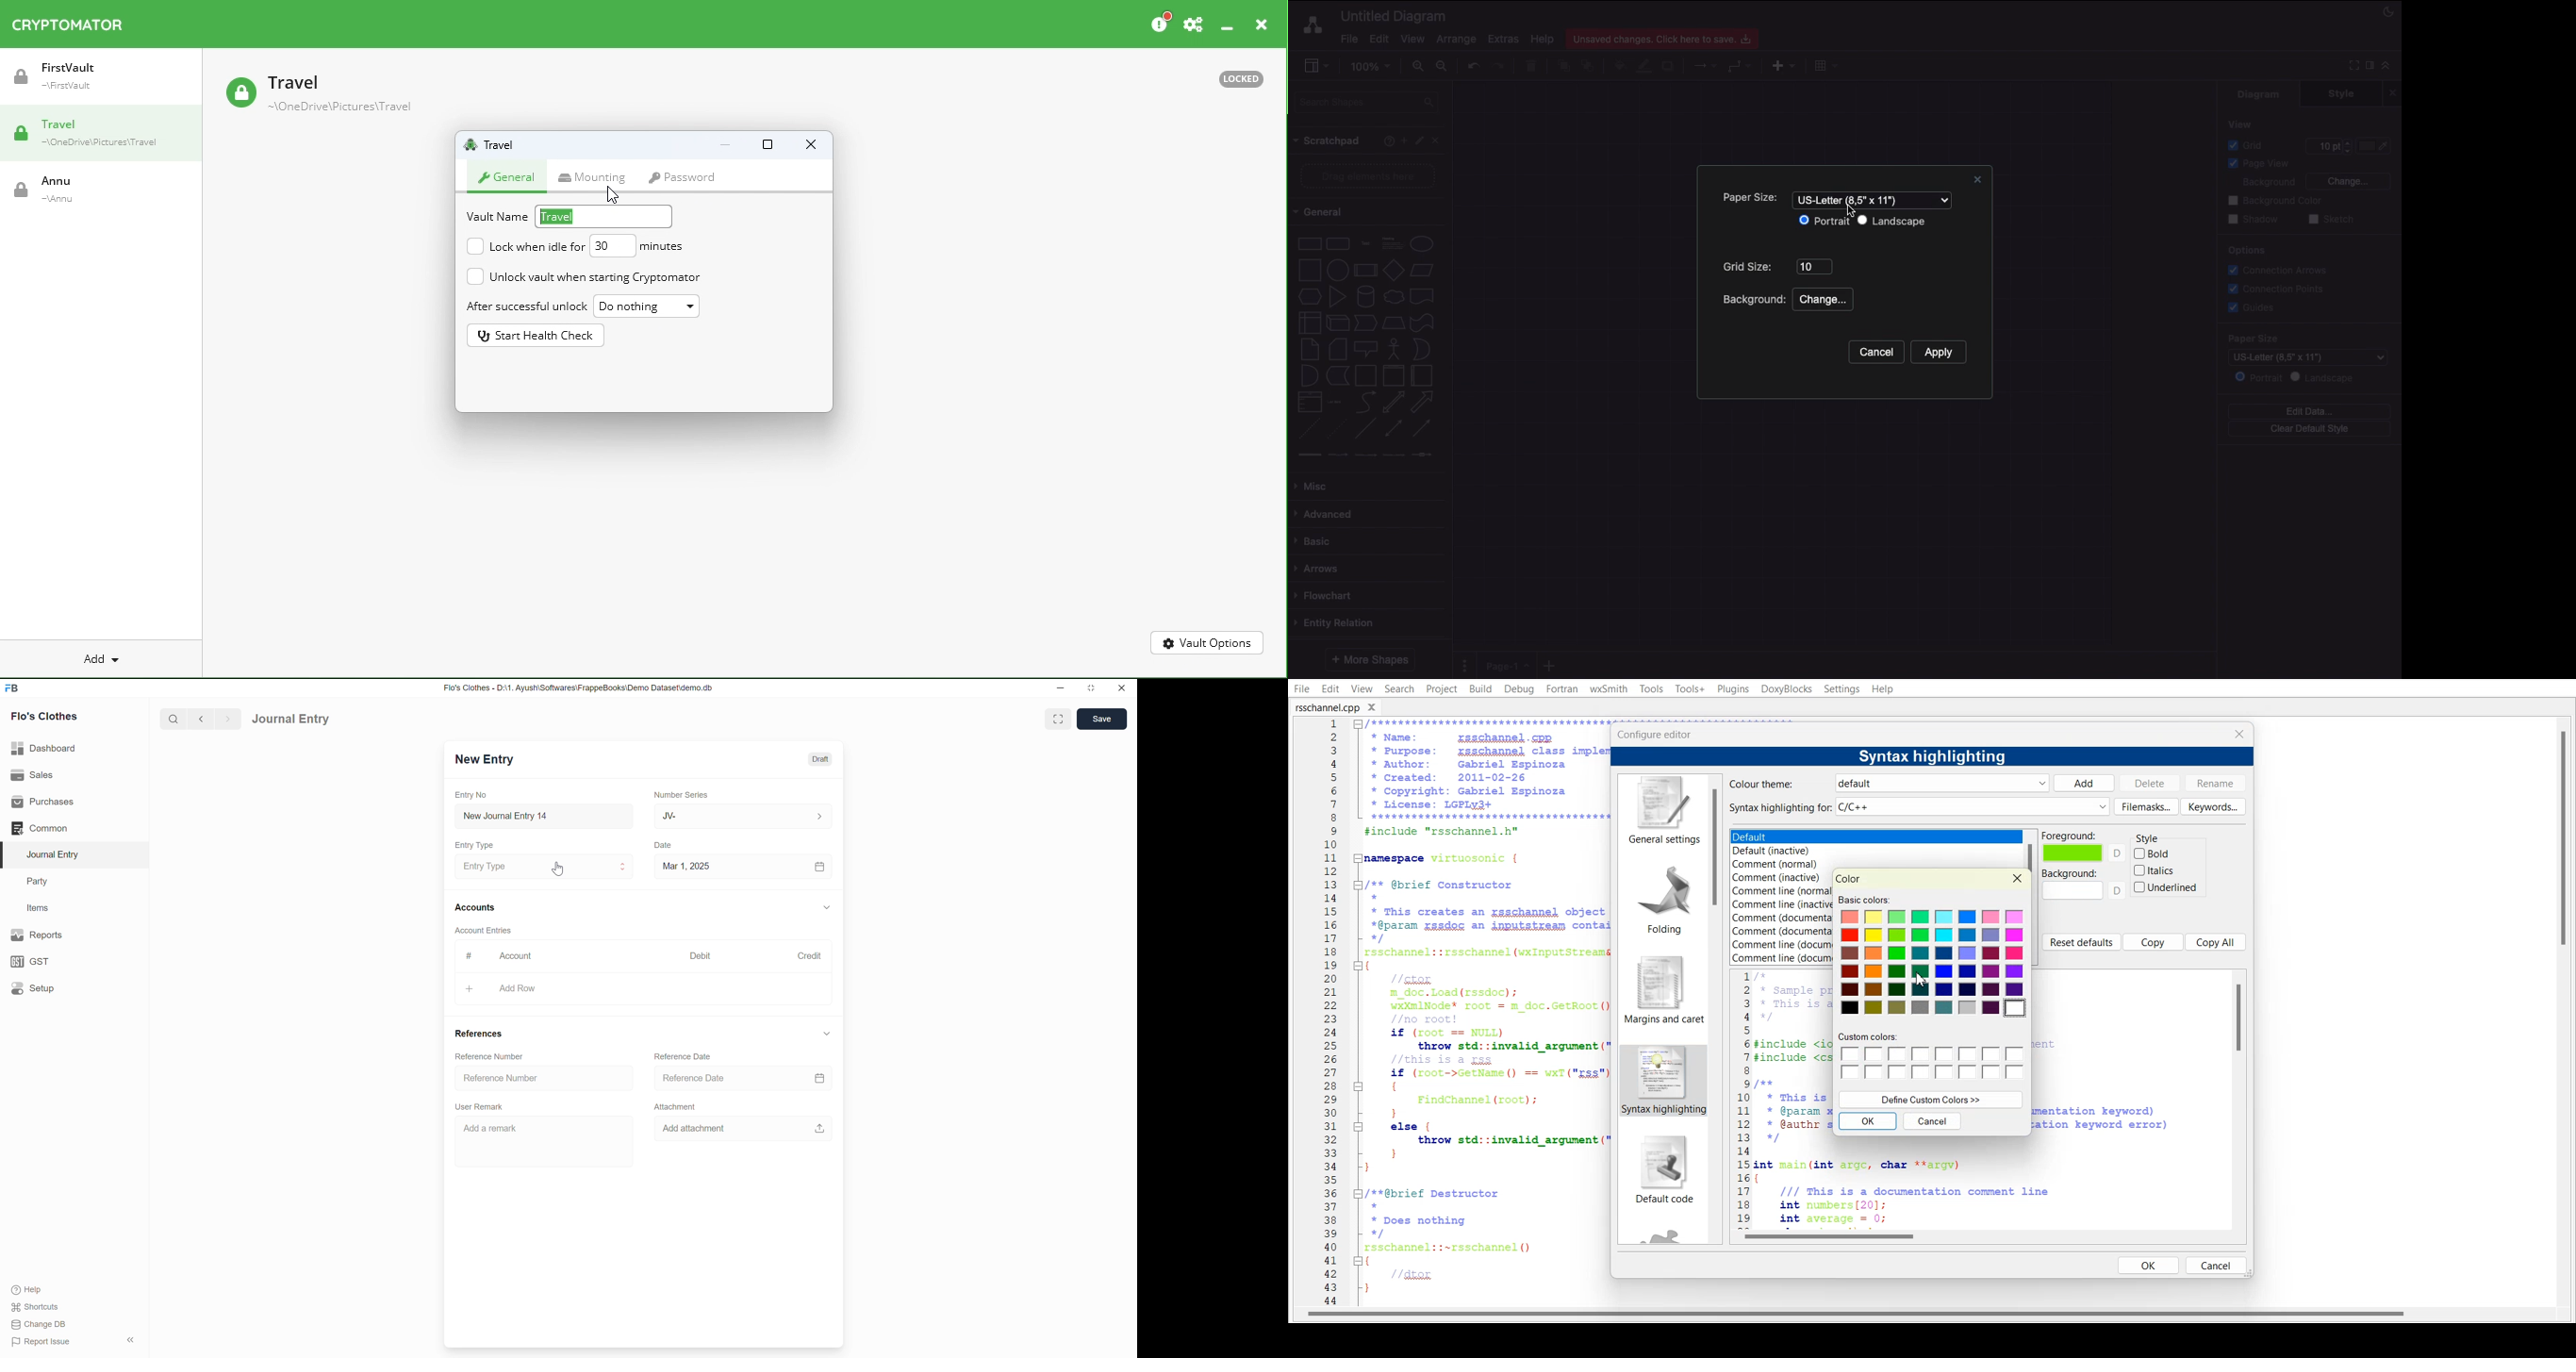 This screenshot has height=1372, width=2576. What do you see at coordinates (1886, 783) in the screenshot?
I see `Color theme default` at bounding box center [1886, 783].